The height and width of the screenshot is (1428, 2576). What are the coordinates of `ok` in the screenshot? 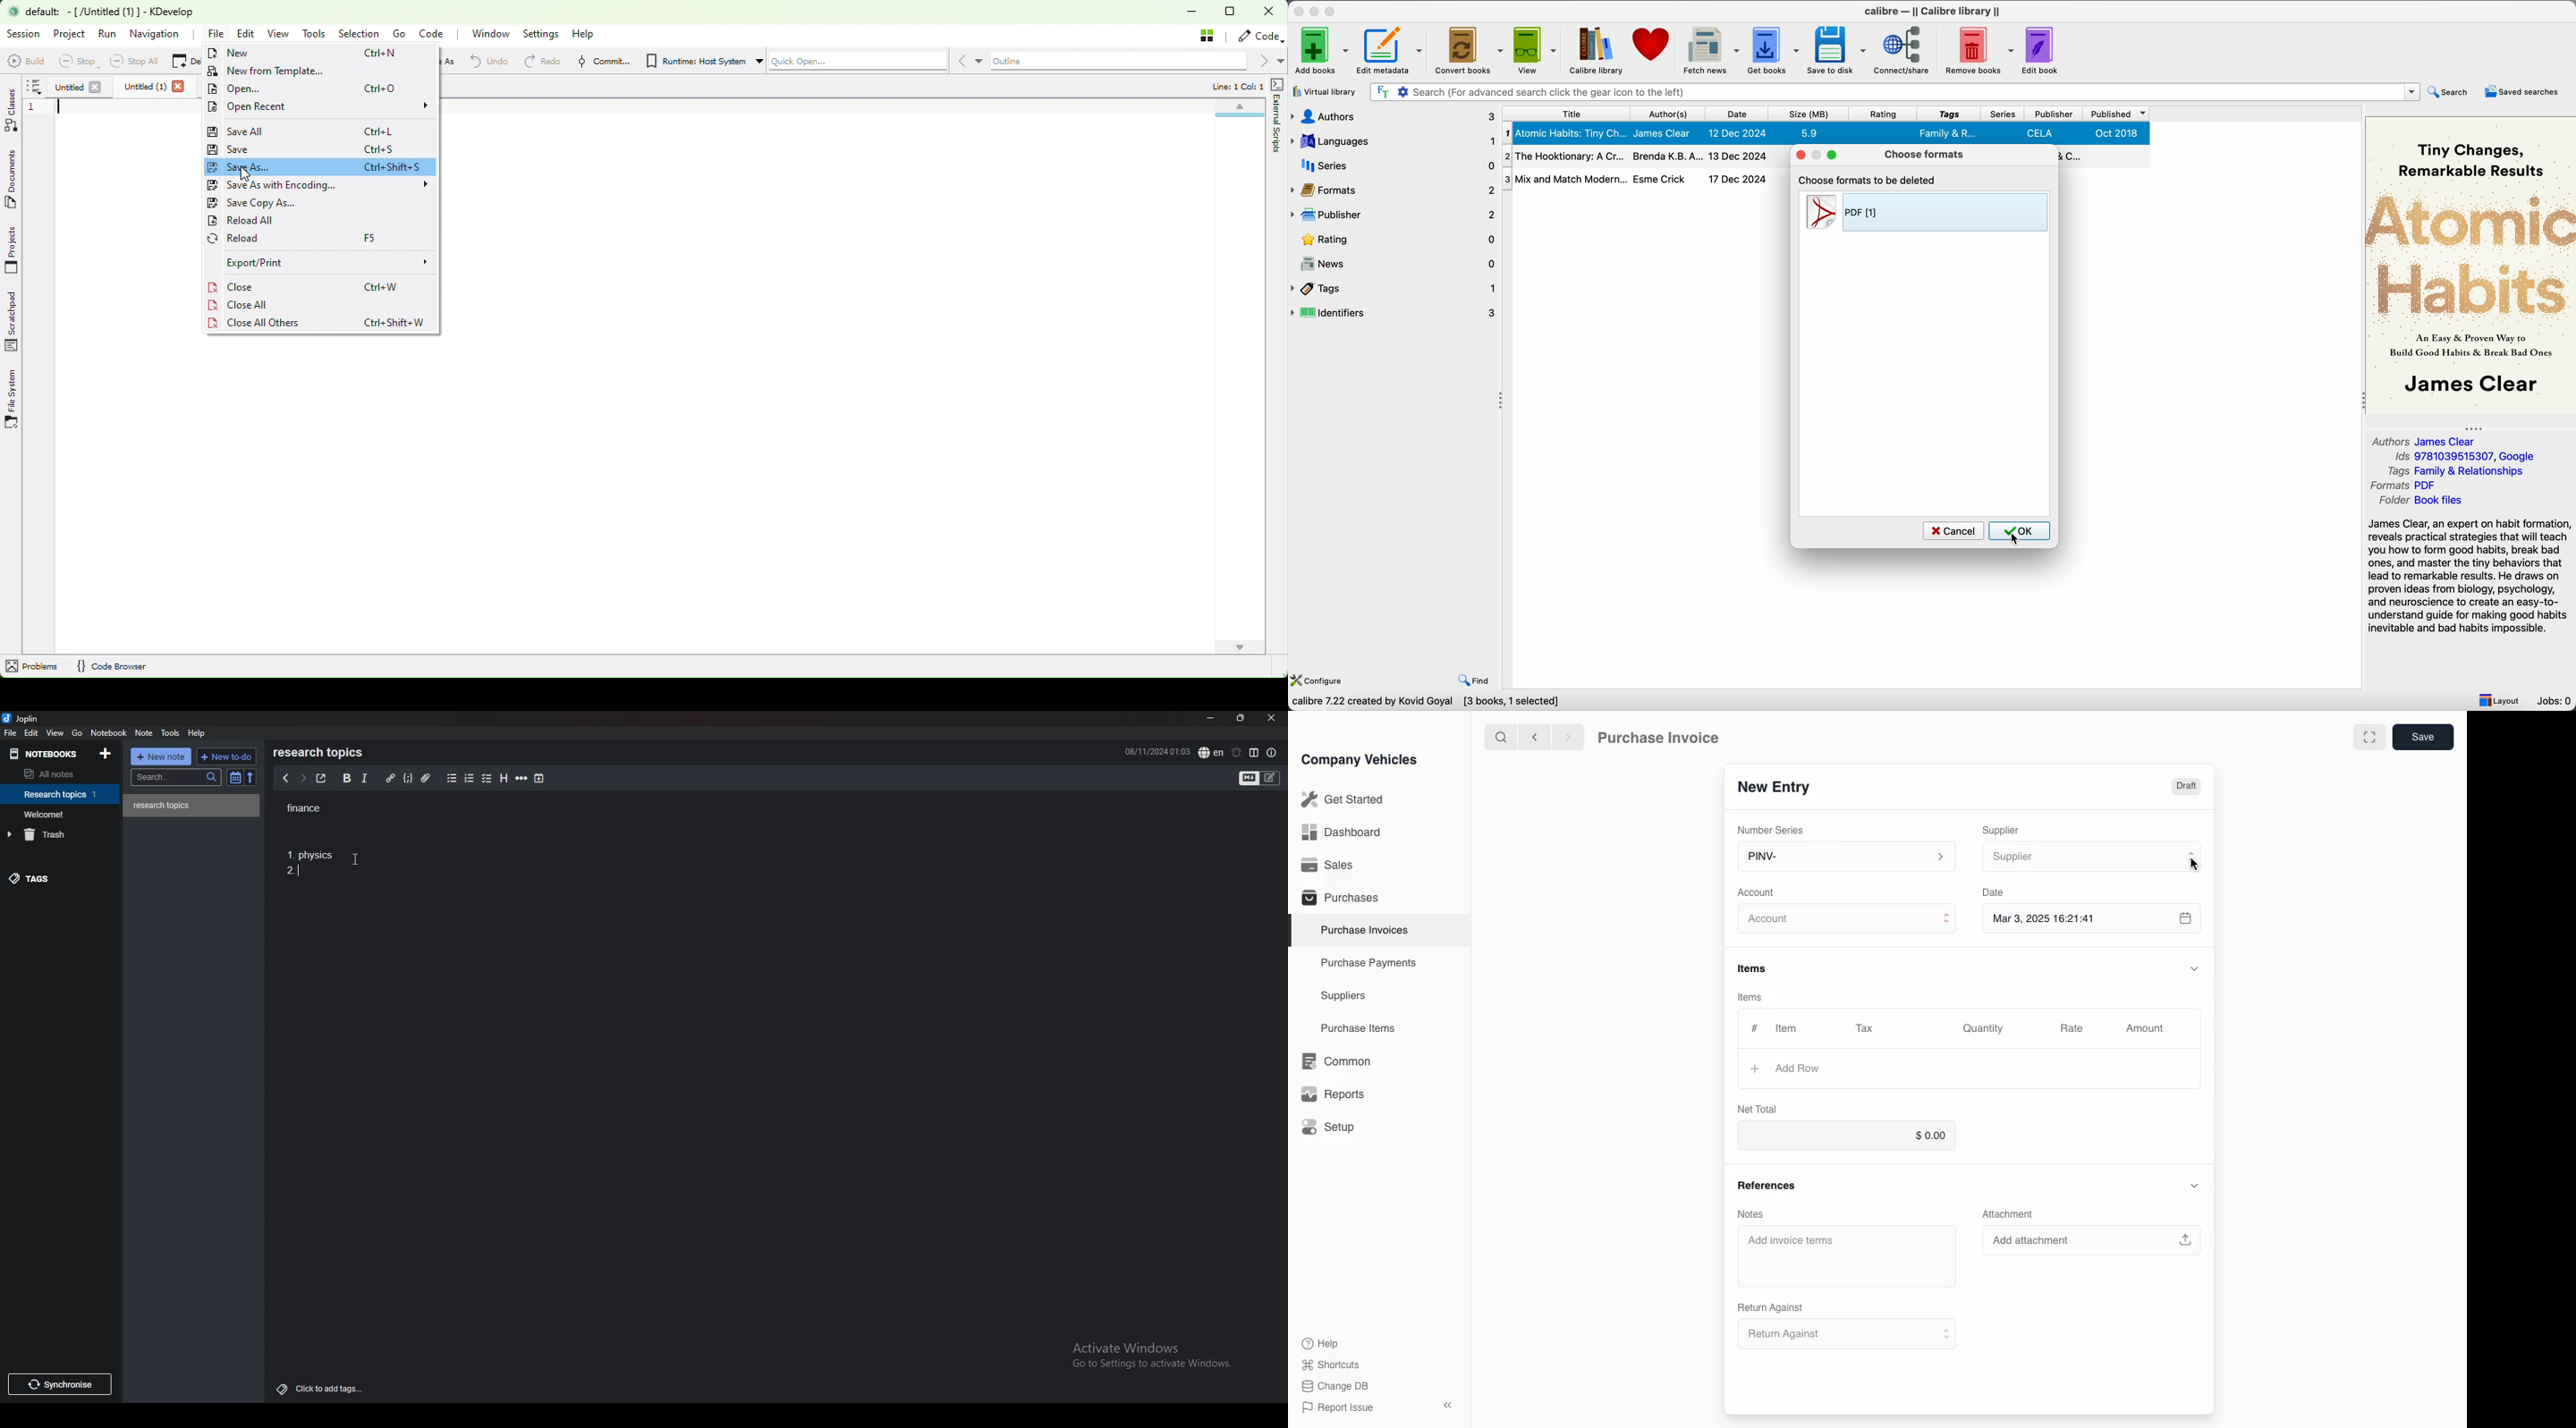 It's located at (2021, 531).